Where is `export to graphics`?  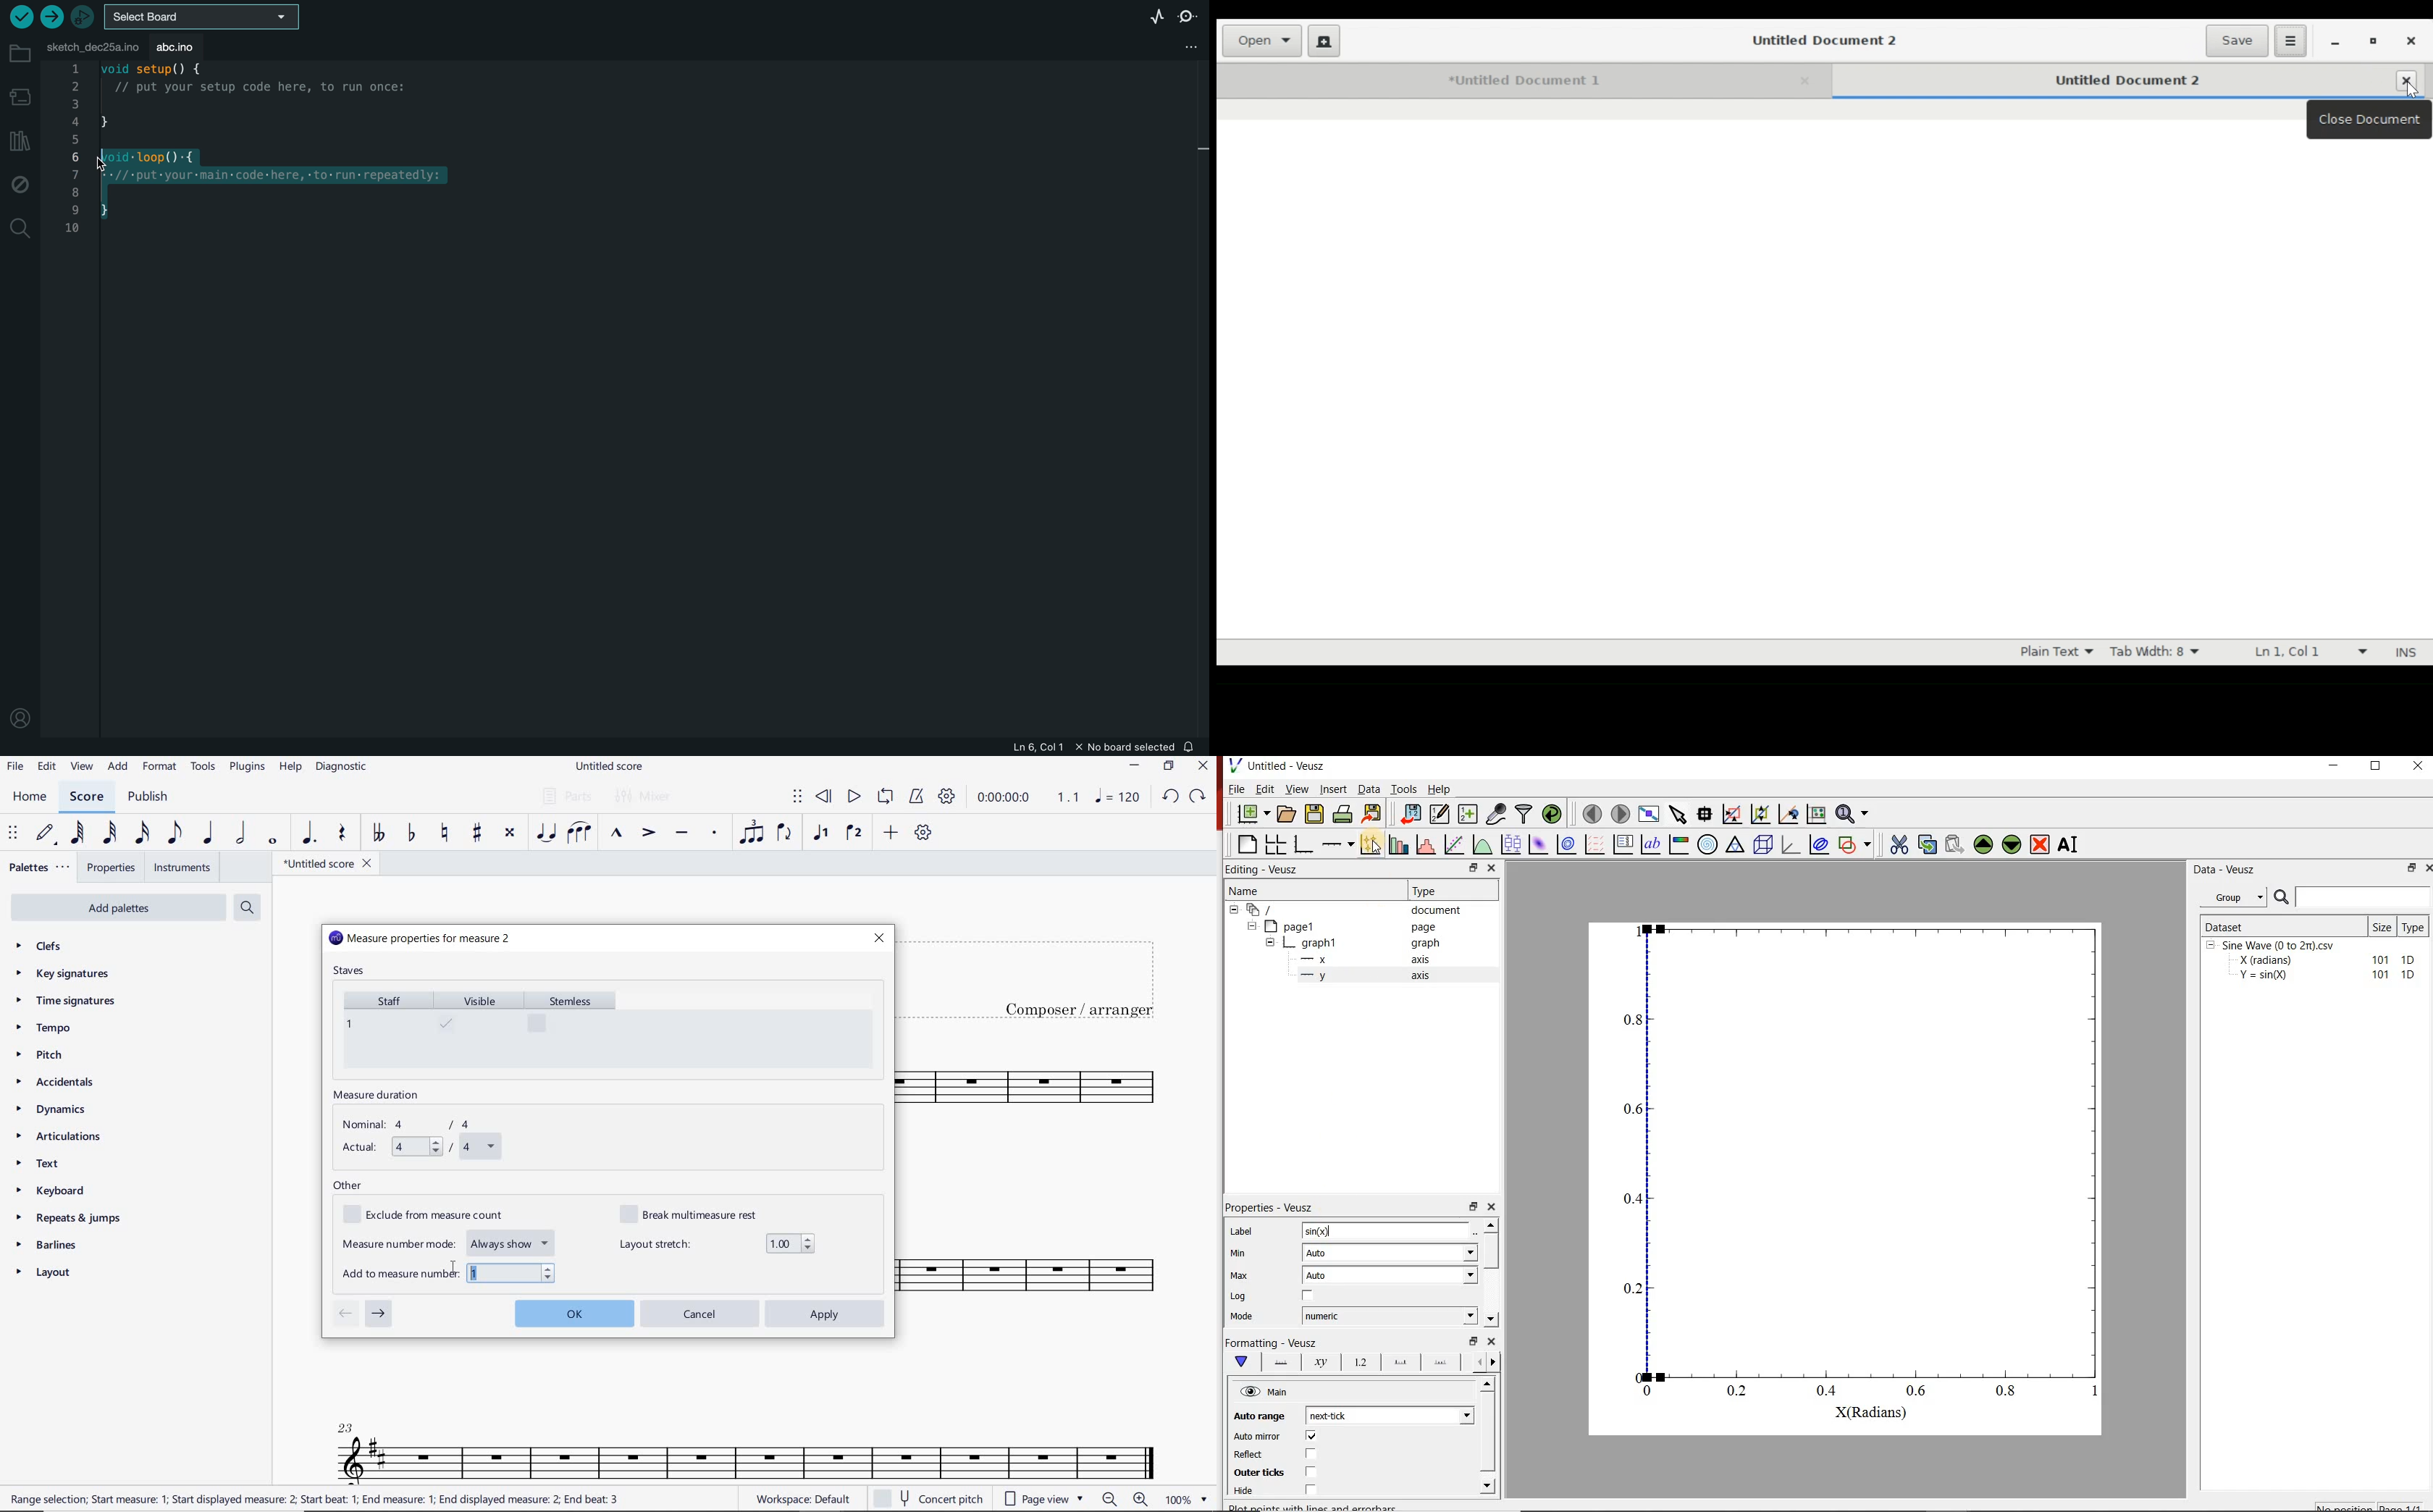
export to graphics is located at coordinates (1374, 813).